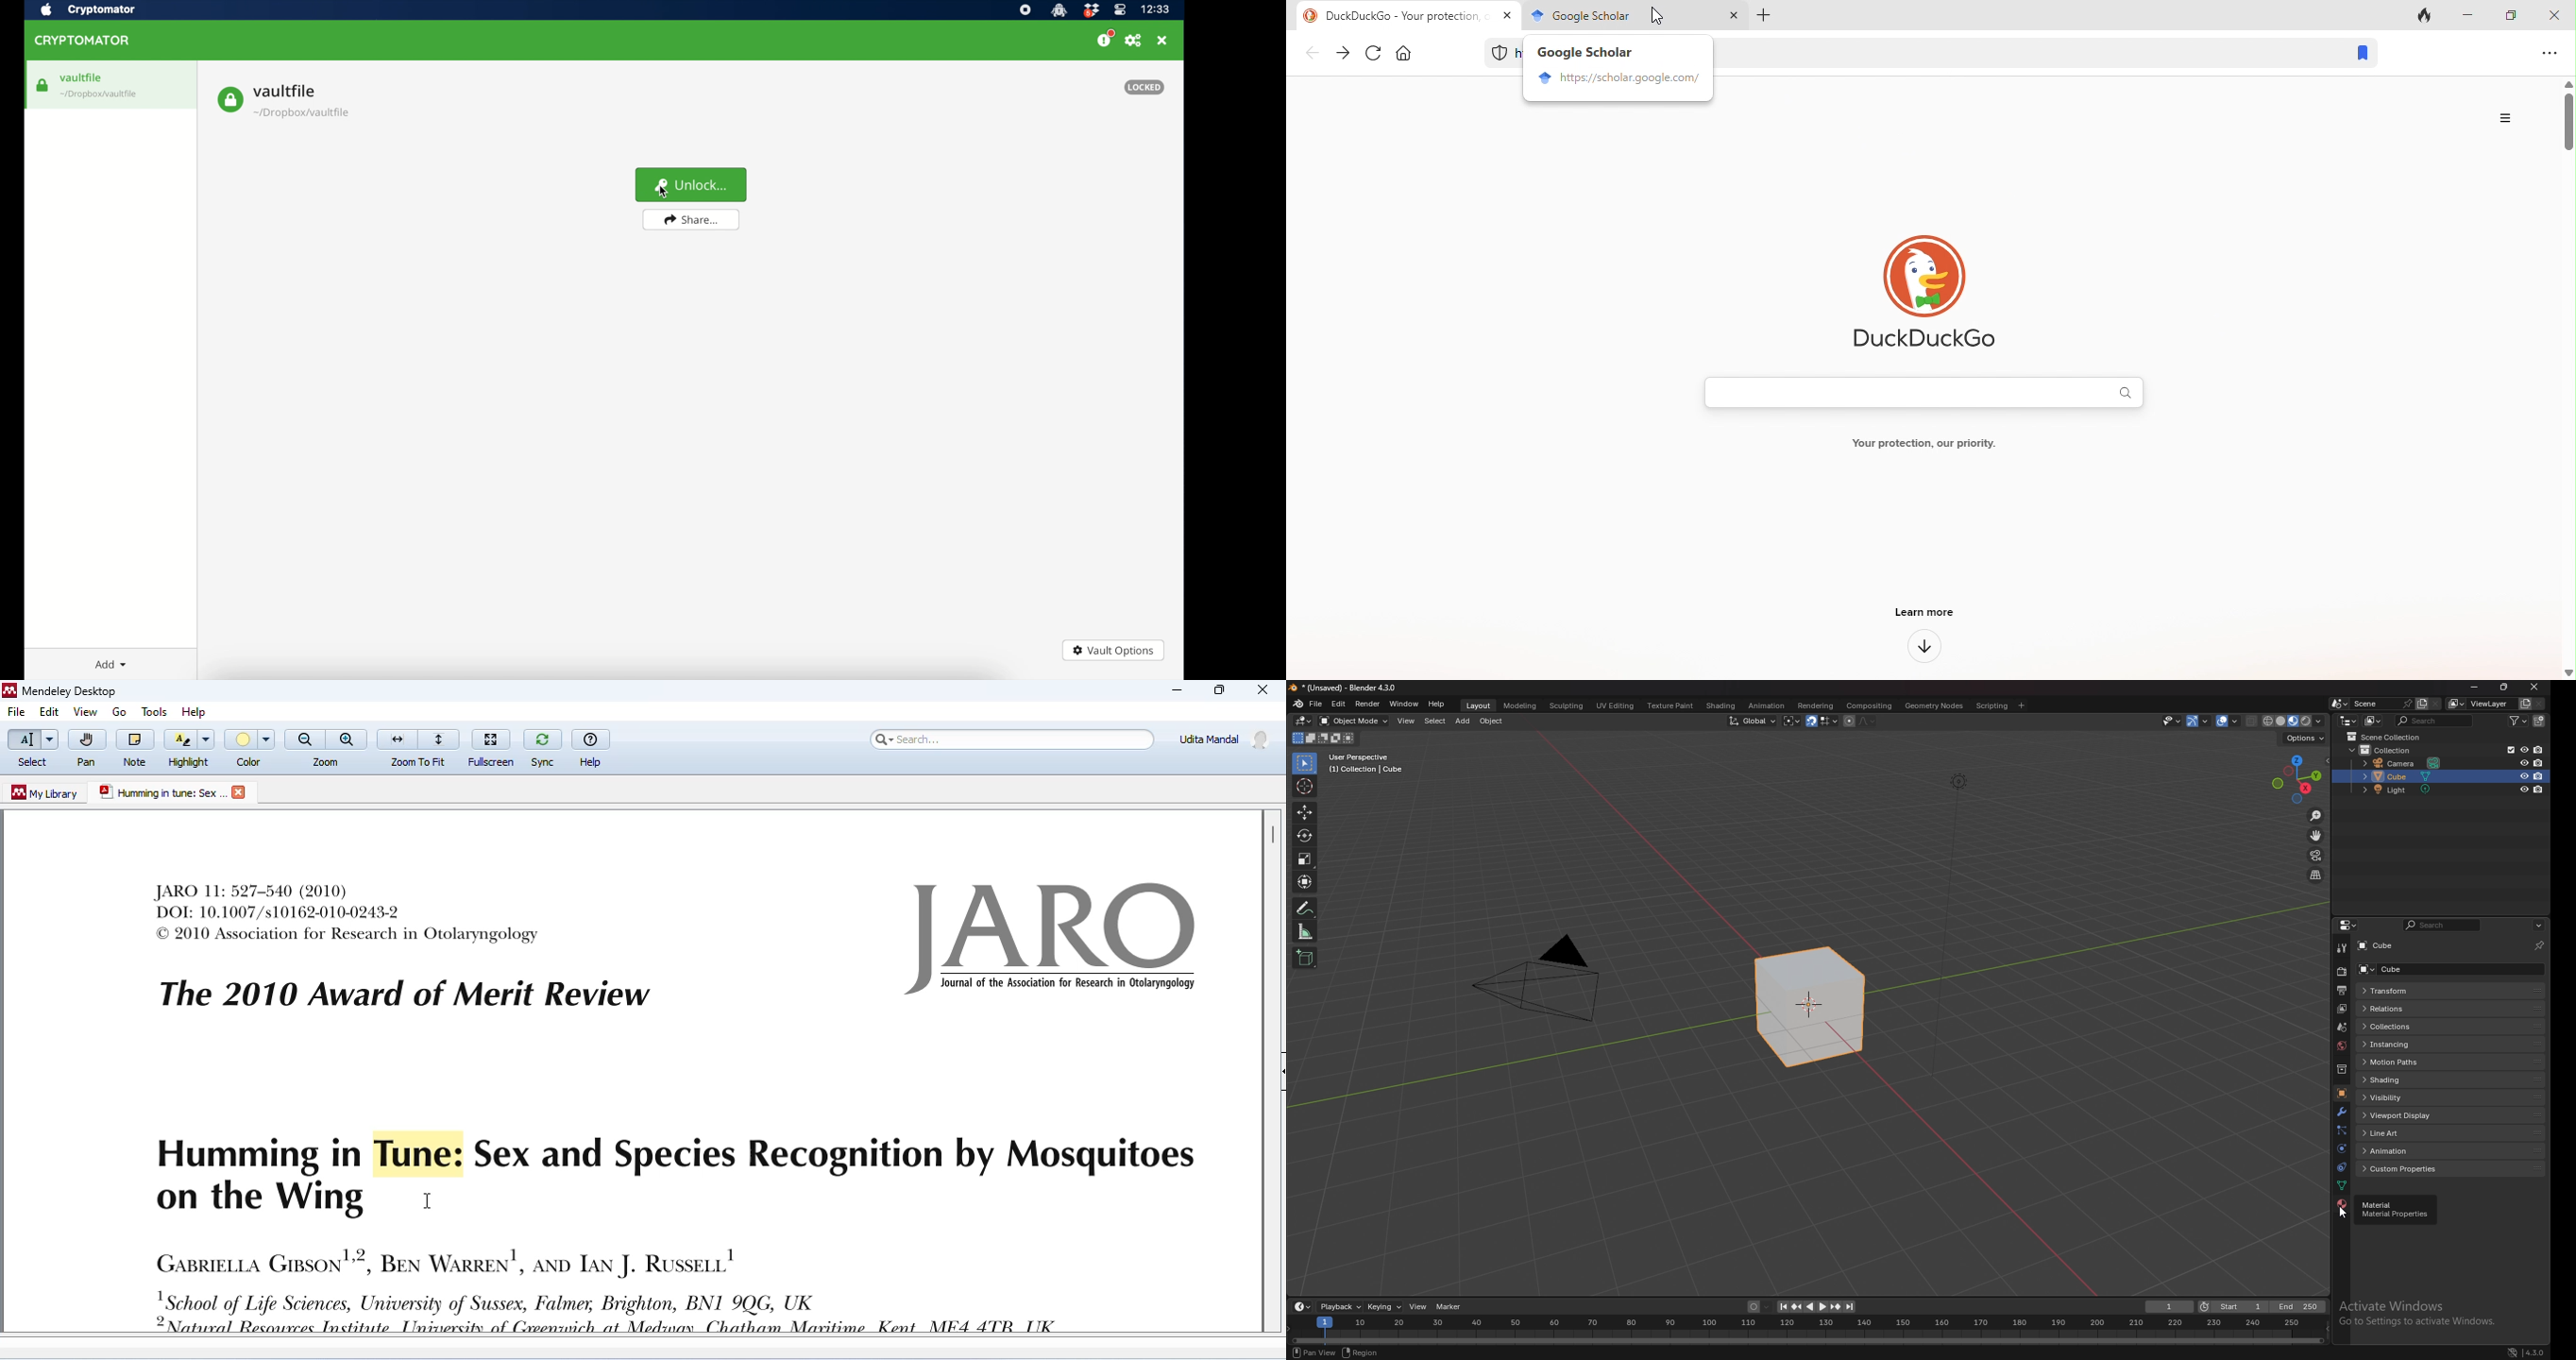 The width and height of the screenshot is (2576, 1372). I want to click on GABRIELLA Gisson'2, BEN WARREN, AND IAN J. RUSSELL., so click(444, 1260).